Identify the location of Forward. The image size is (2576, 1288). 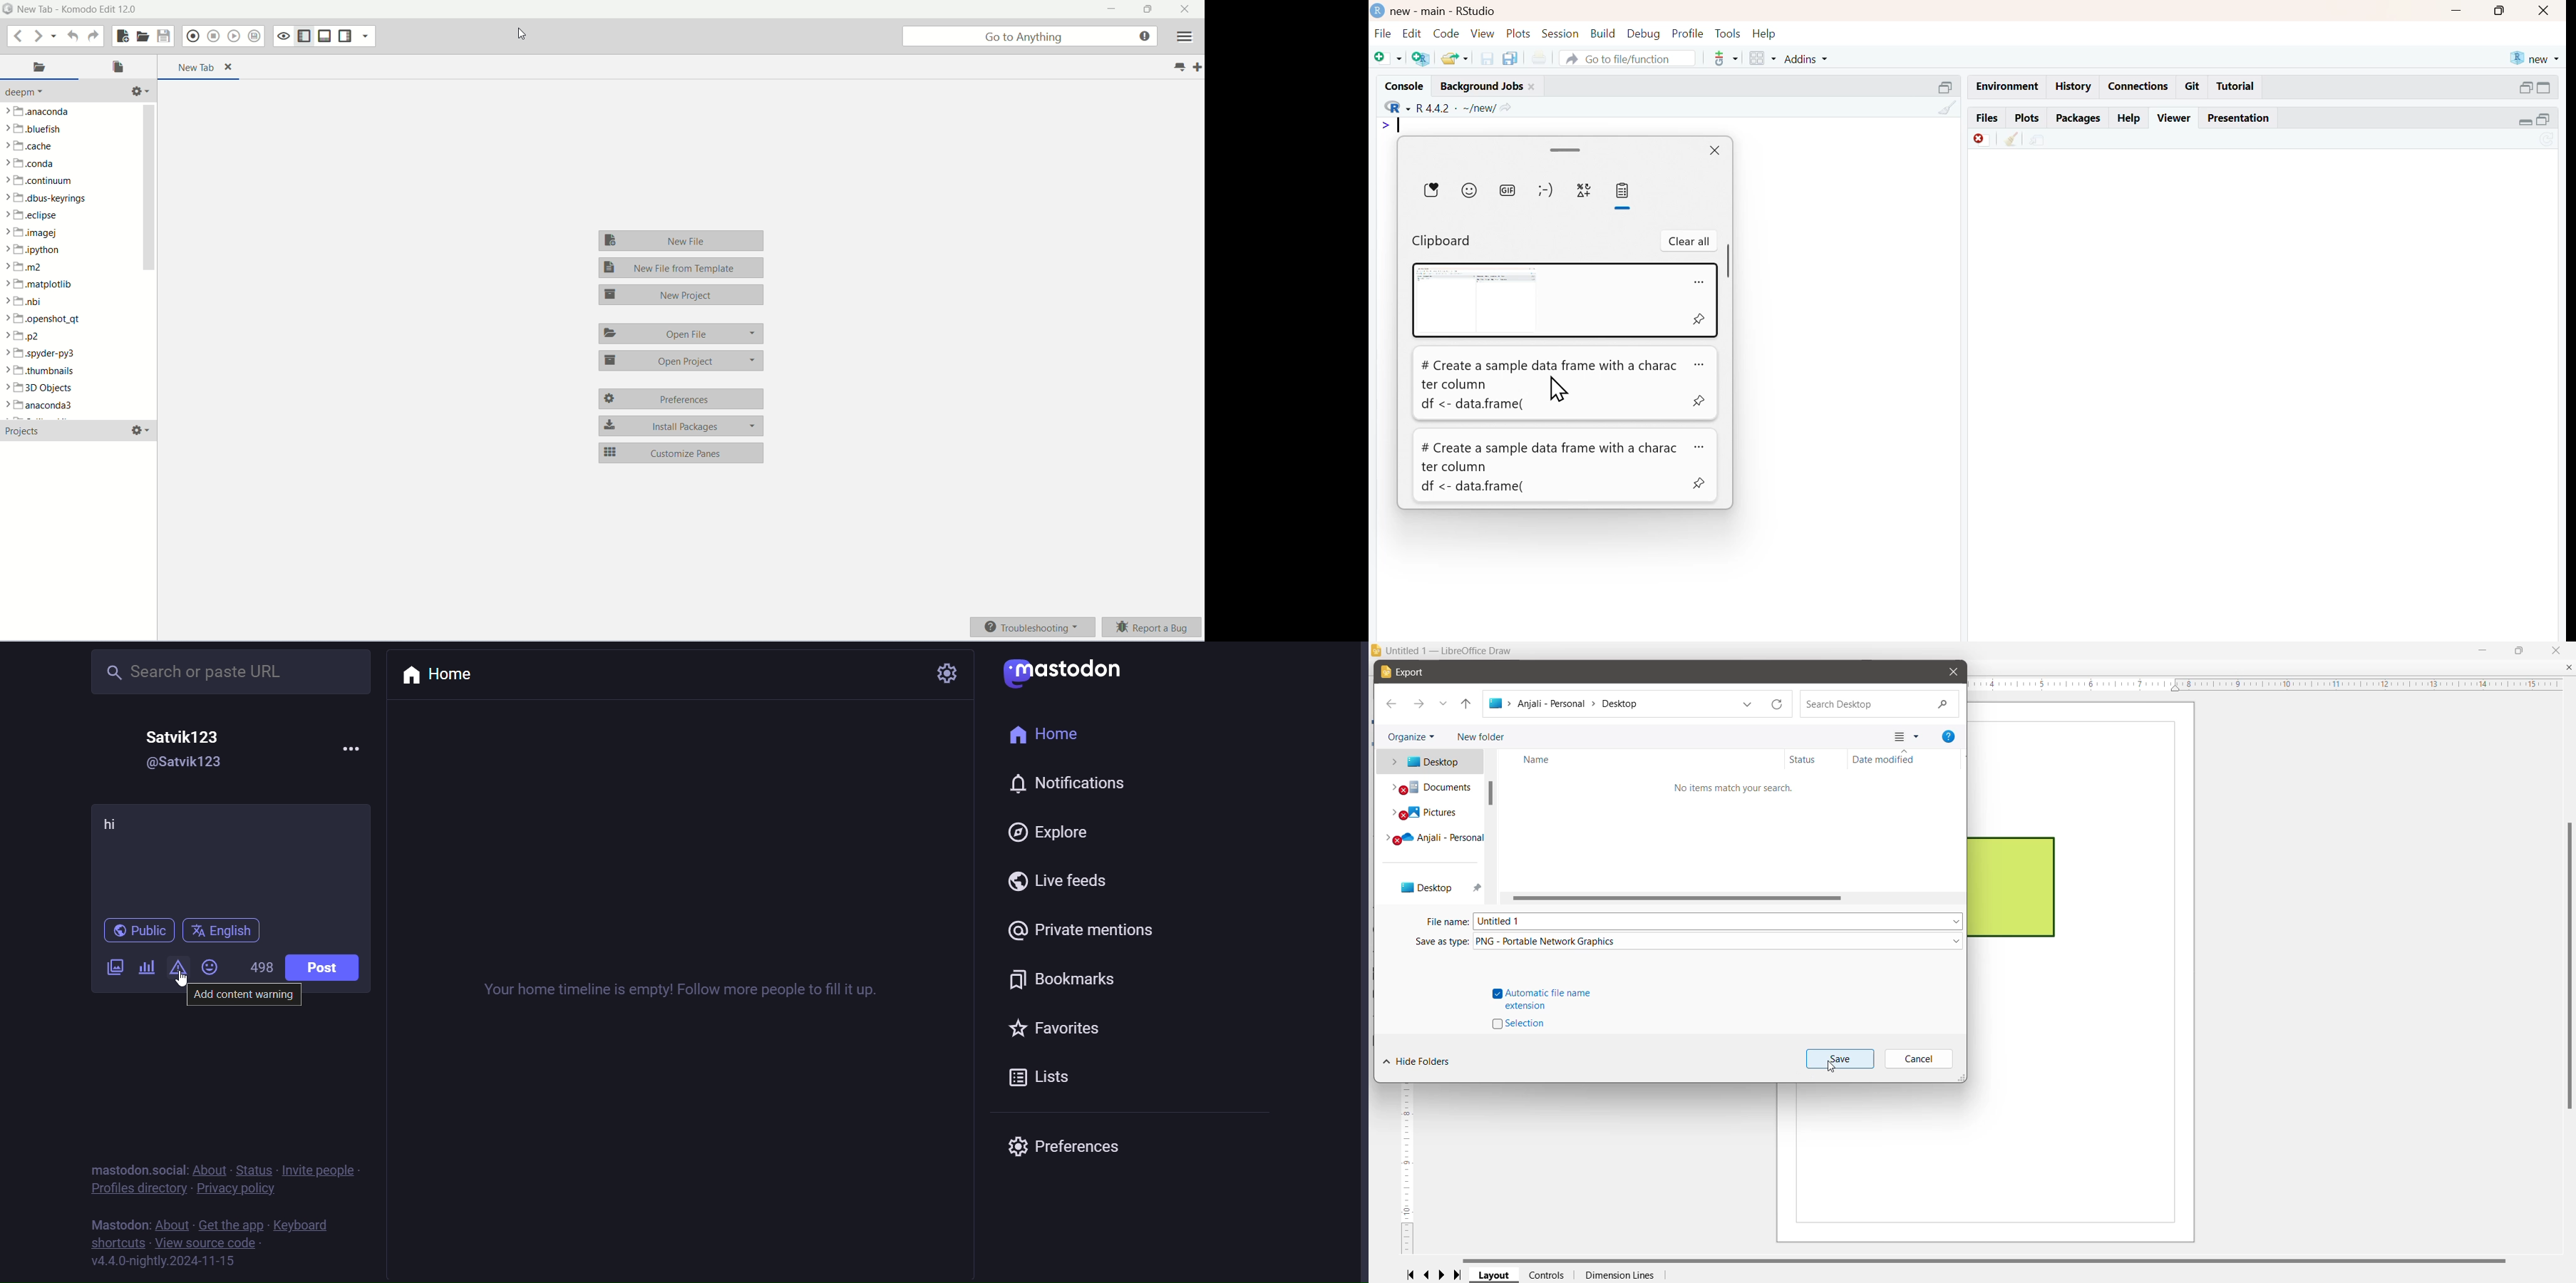
(1419, 705).